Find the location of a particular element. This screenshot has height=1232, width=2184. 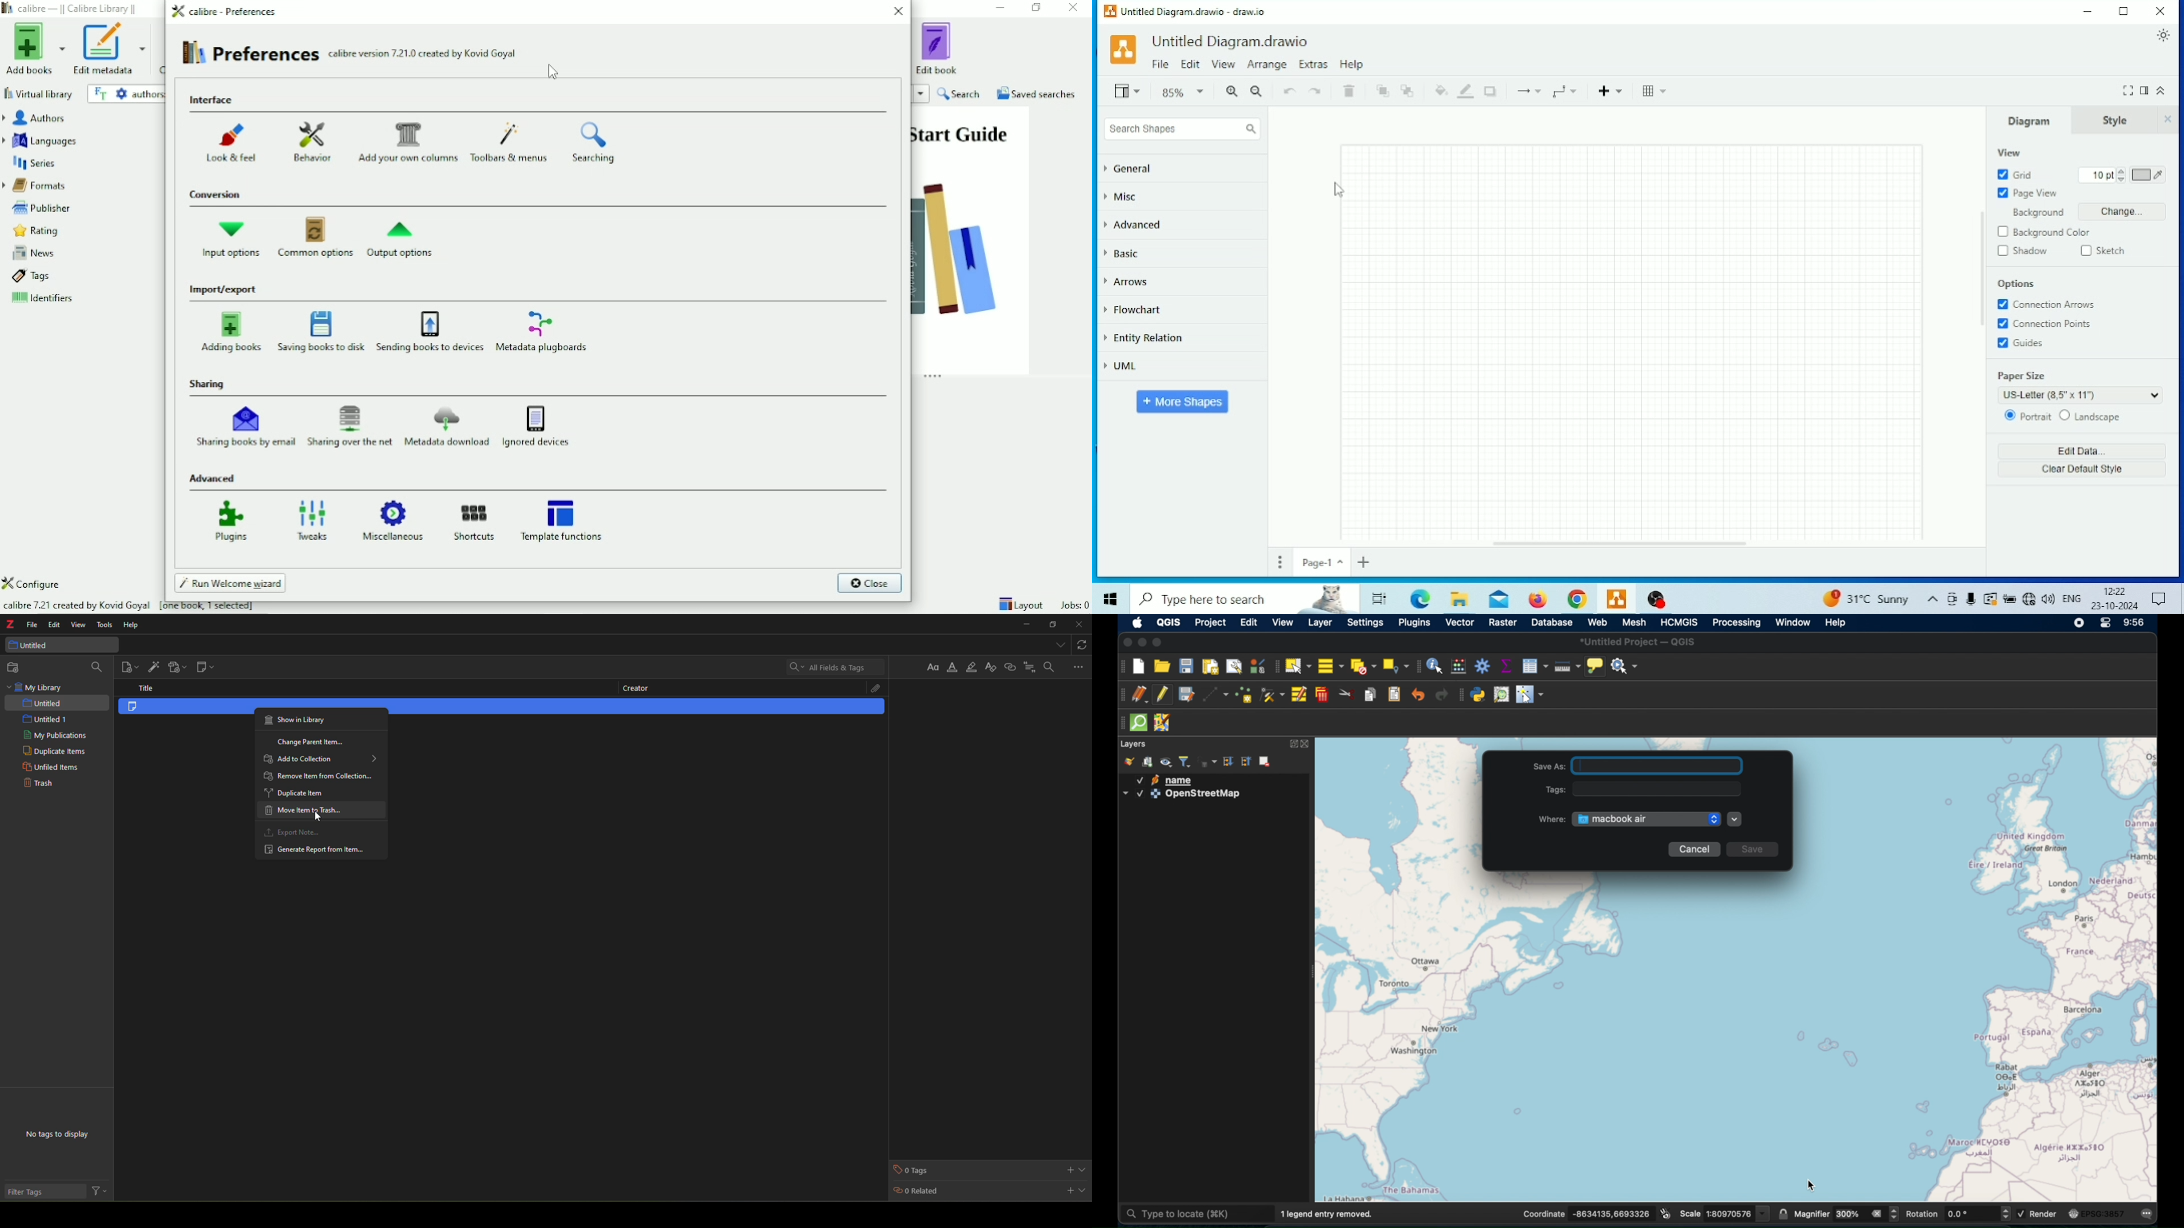

remove layer/group is located at coordinates (1267, 761).